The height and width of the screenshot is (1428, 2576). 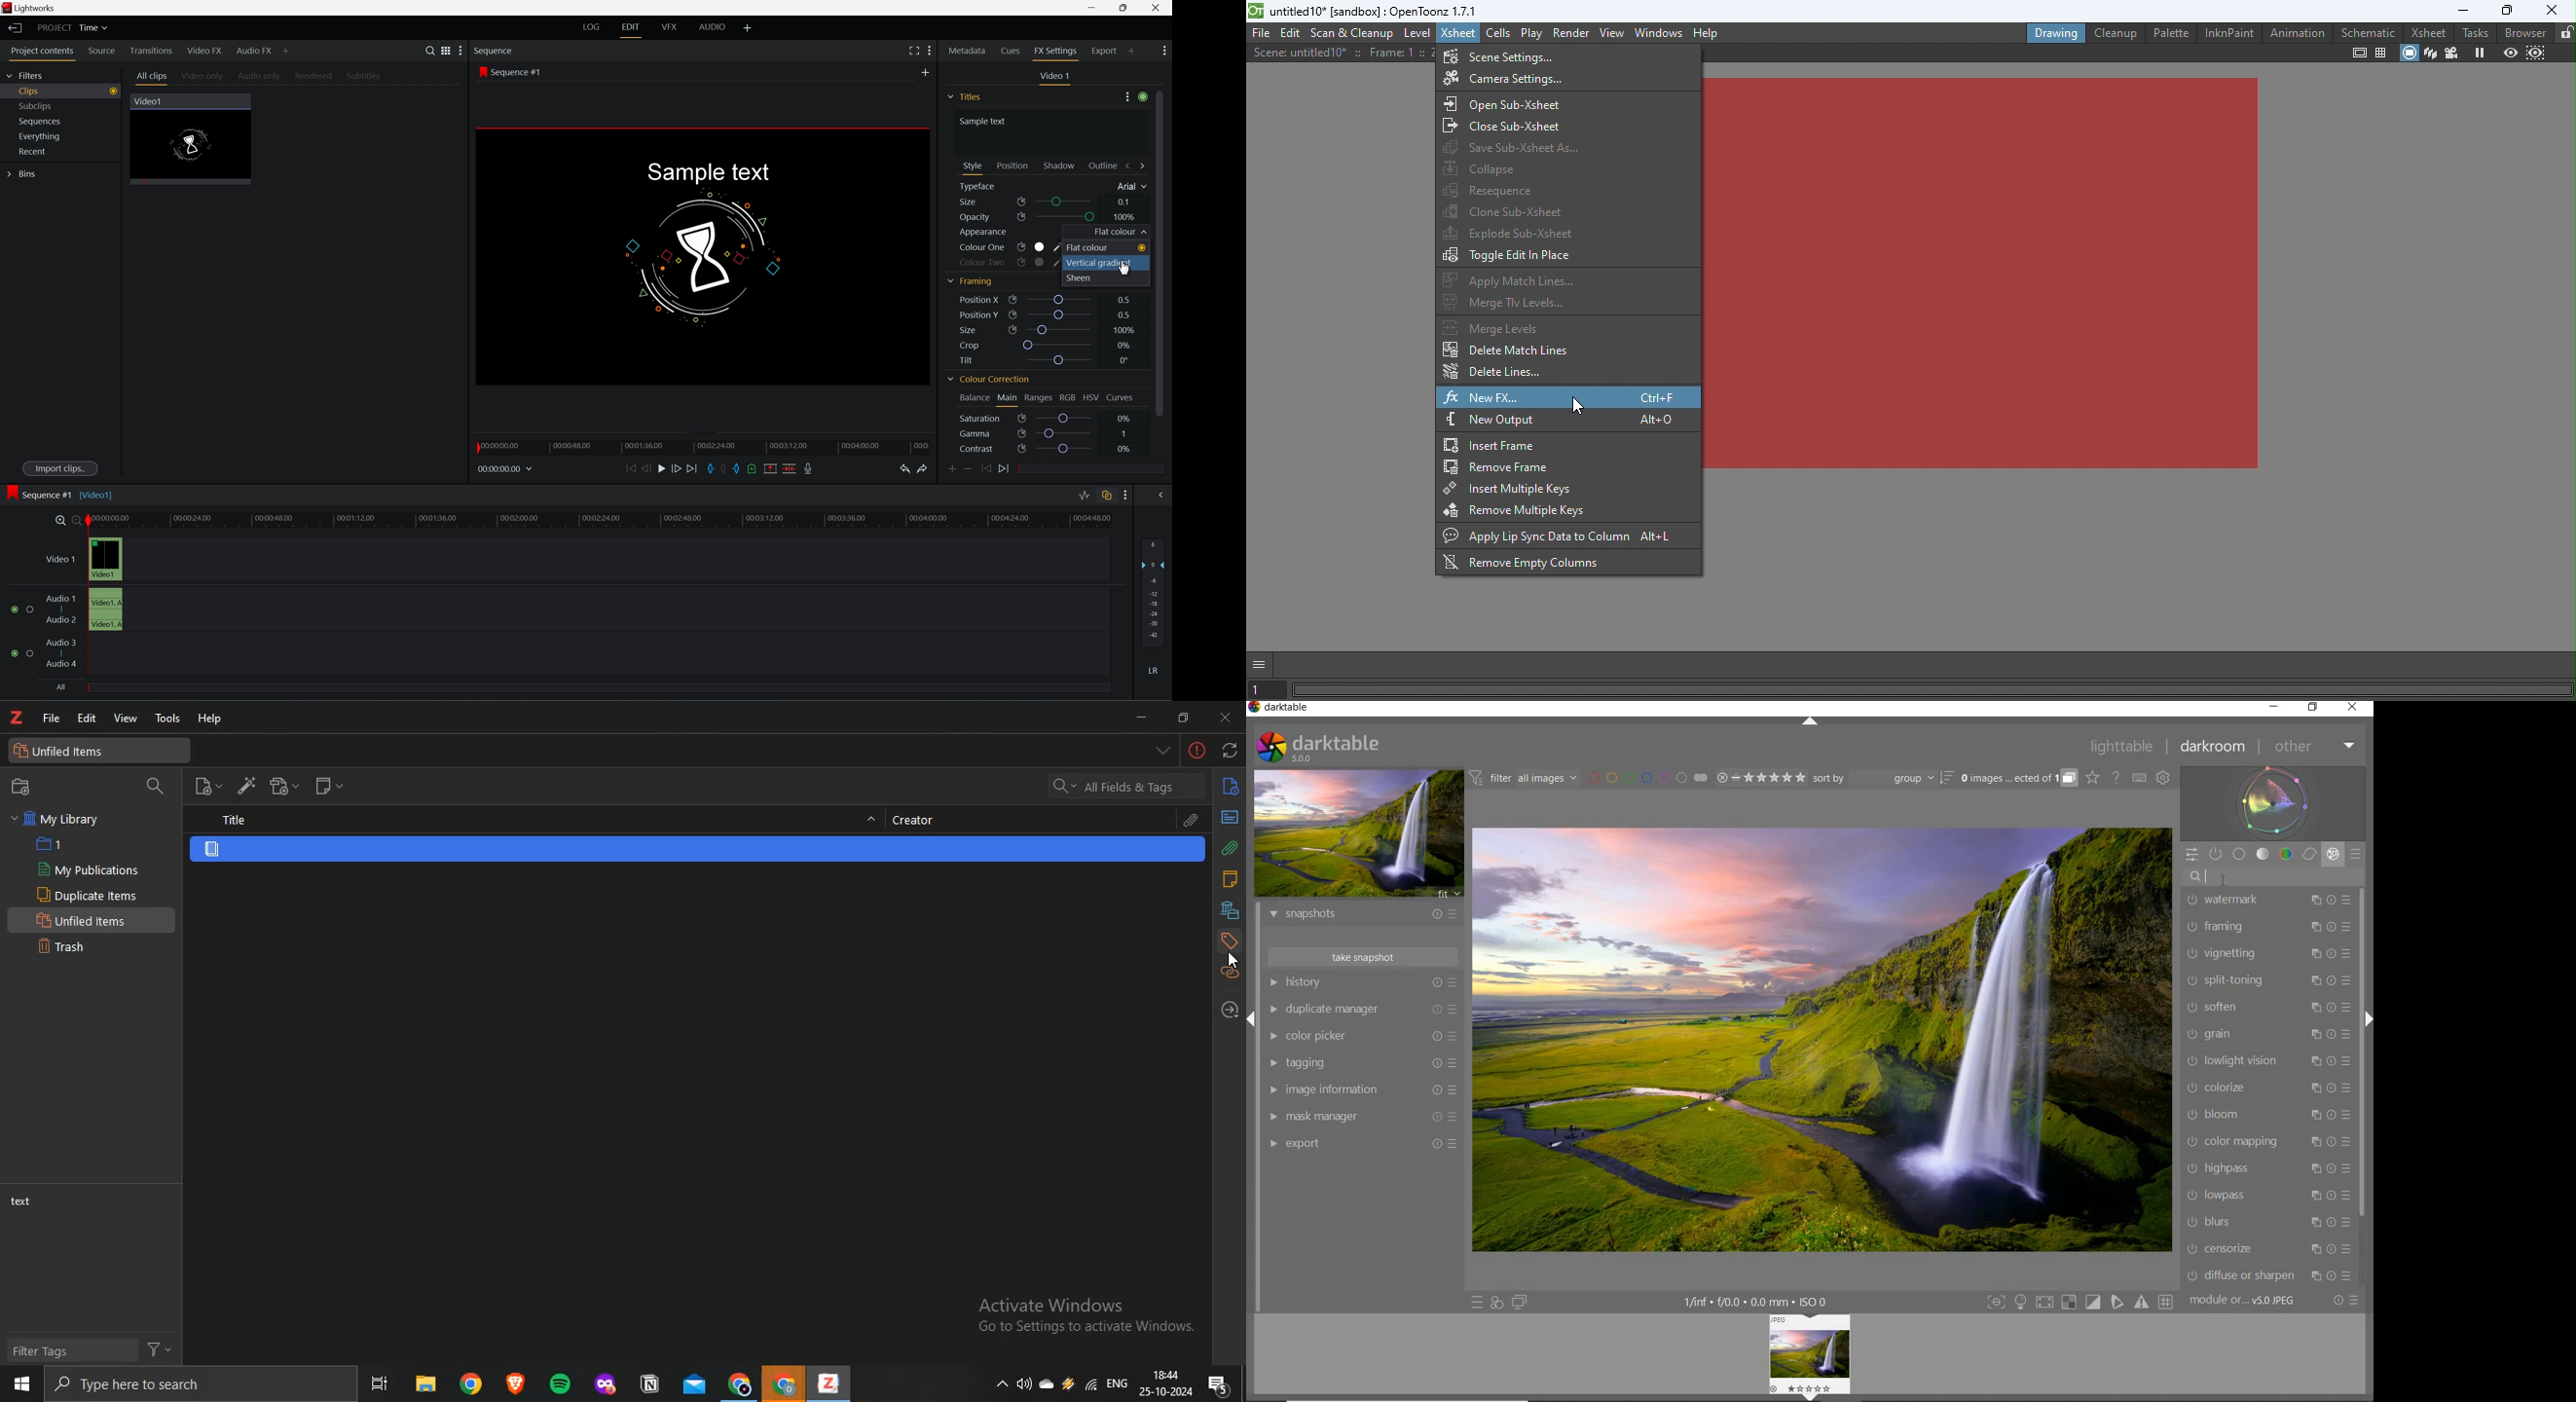 I want to click on eng, so click(x=1117, y=1386).